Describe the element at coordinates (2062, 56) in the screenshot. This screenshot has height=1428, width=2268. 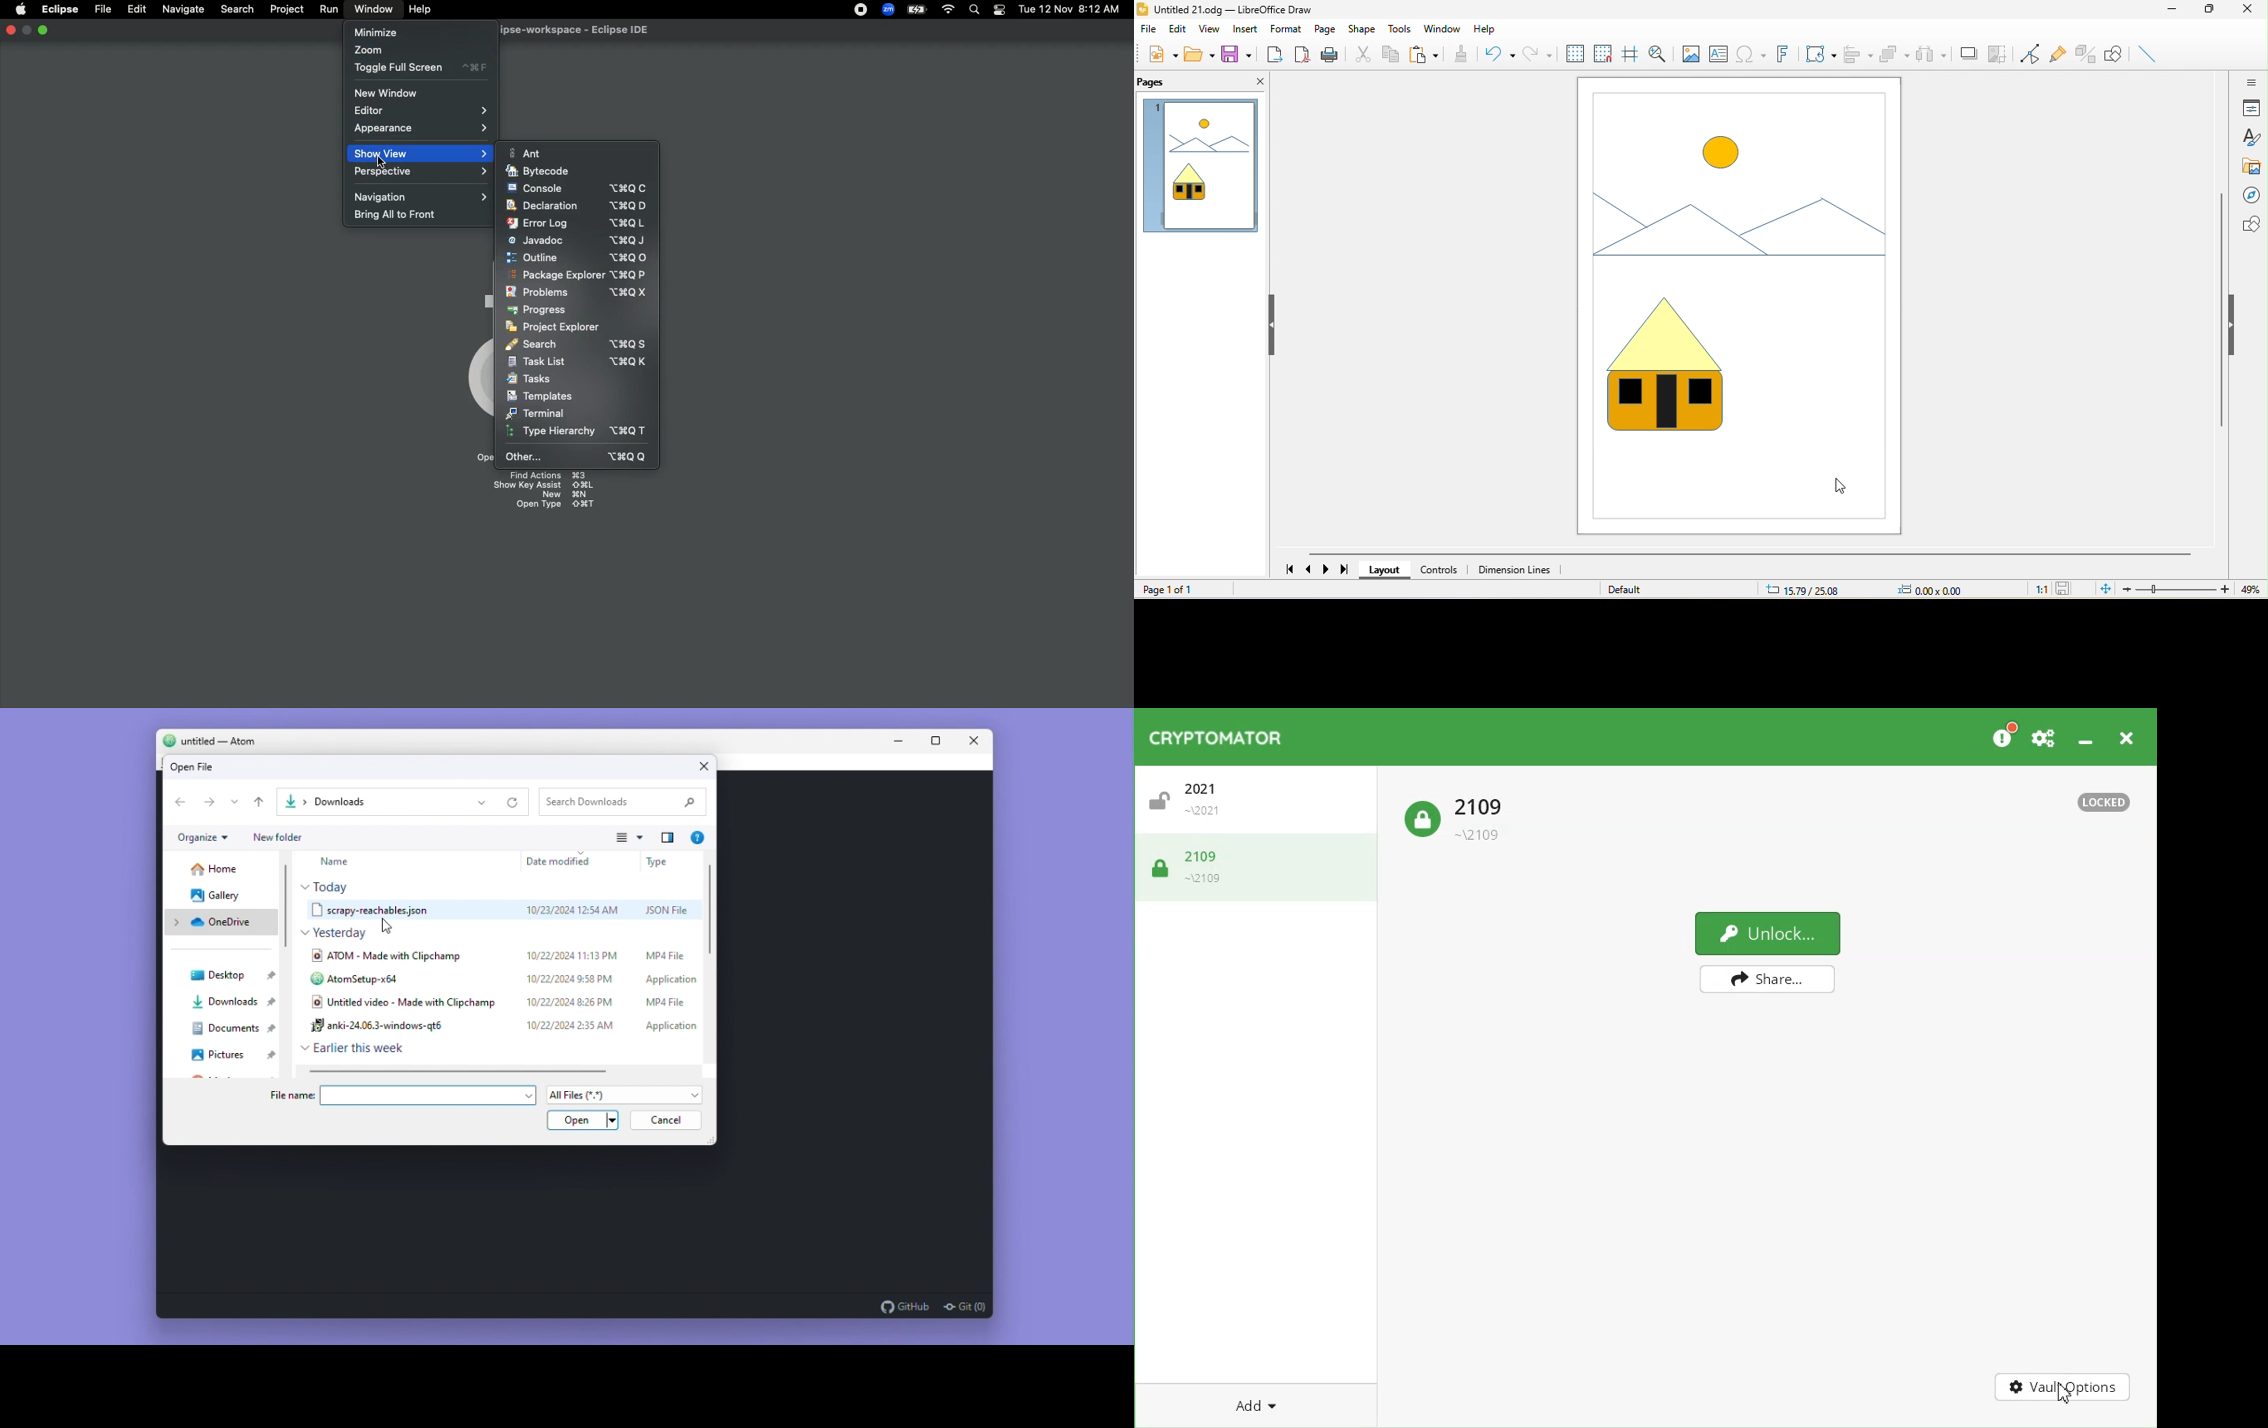
I see `show gluepoint functions` at that location.